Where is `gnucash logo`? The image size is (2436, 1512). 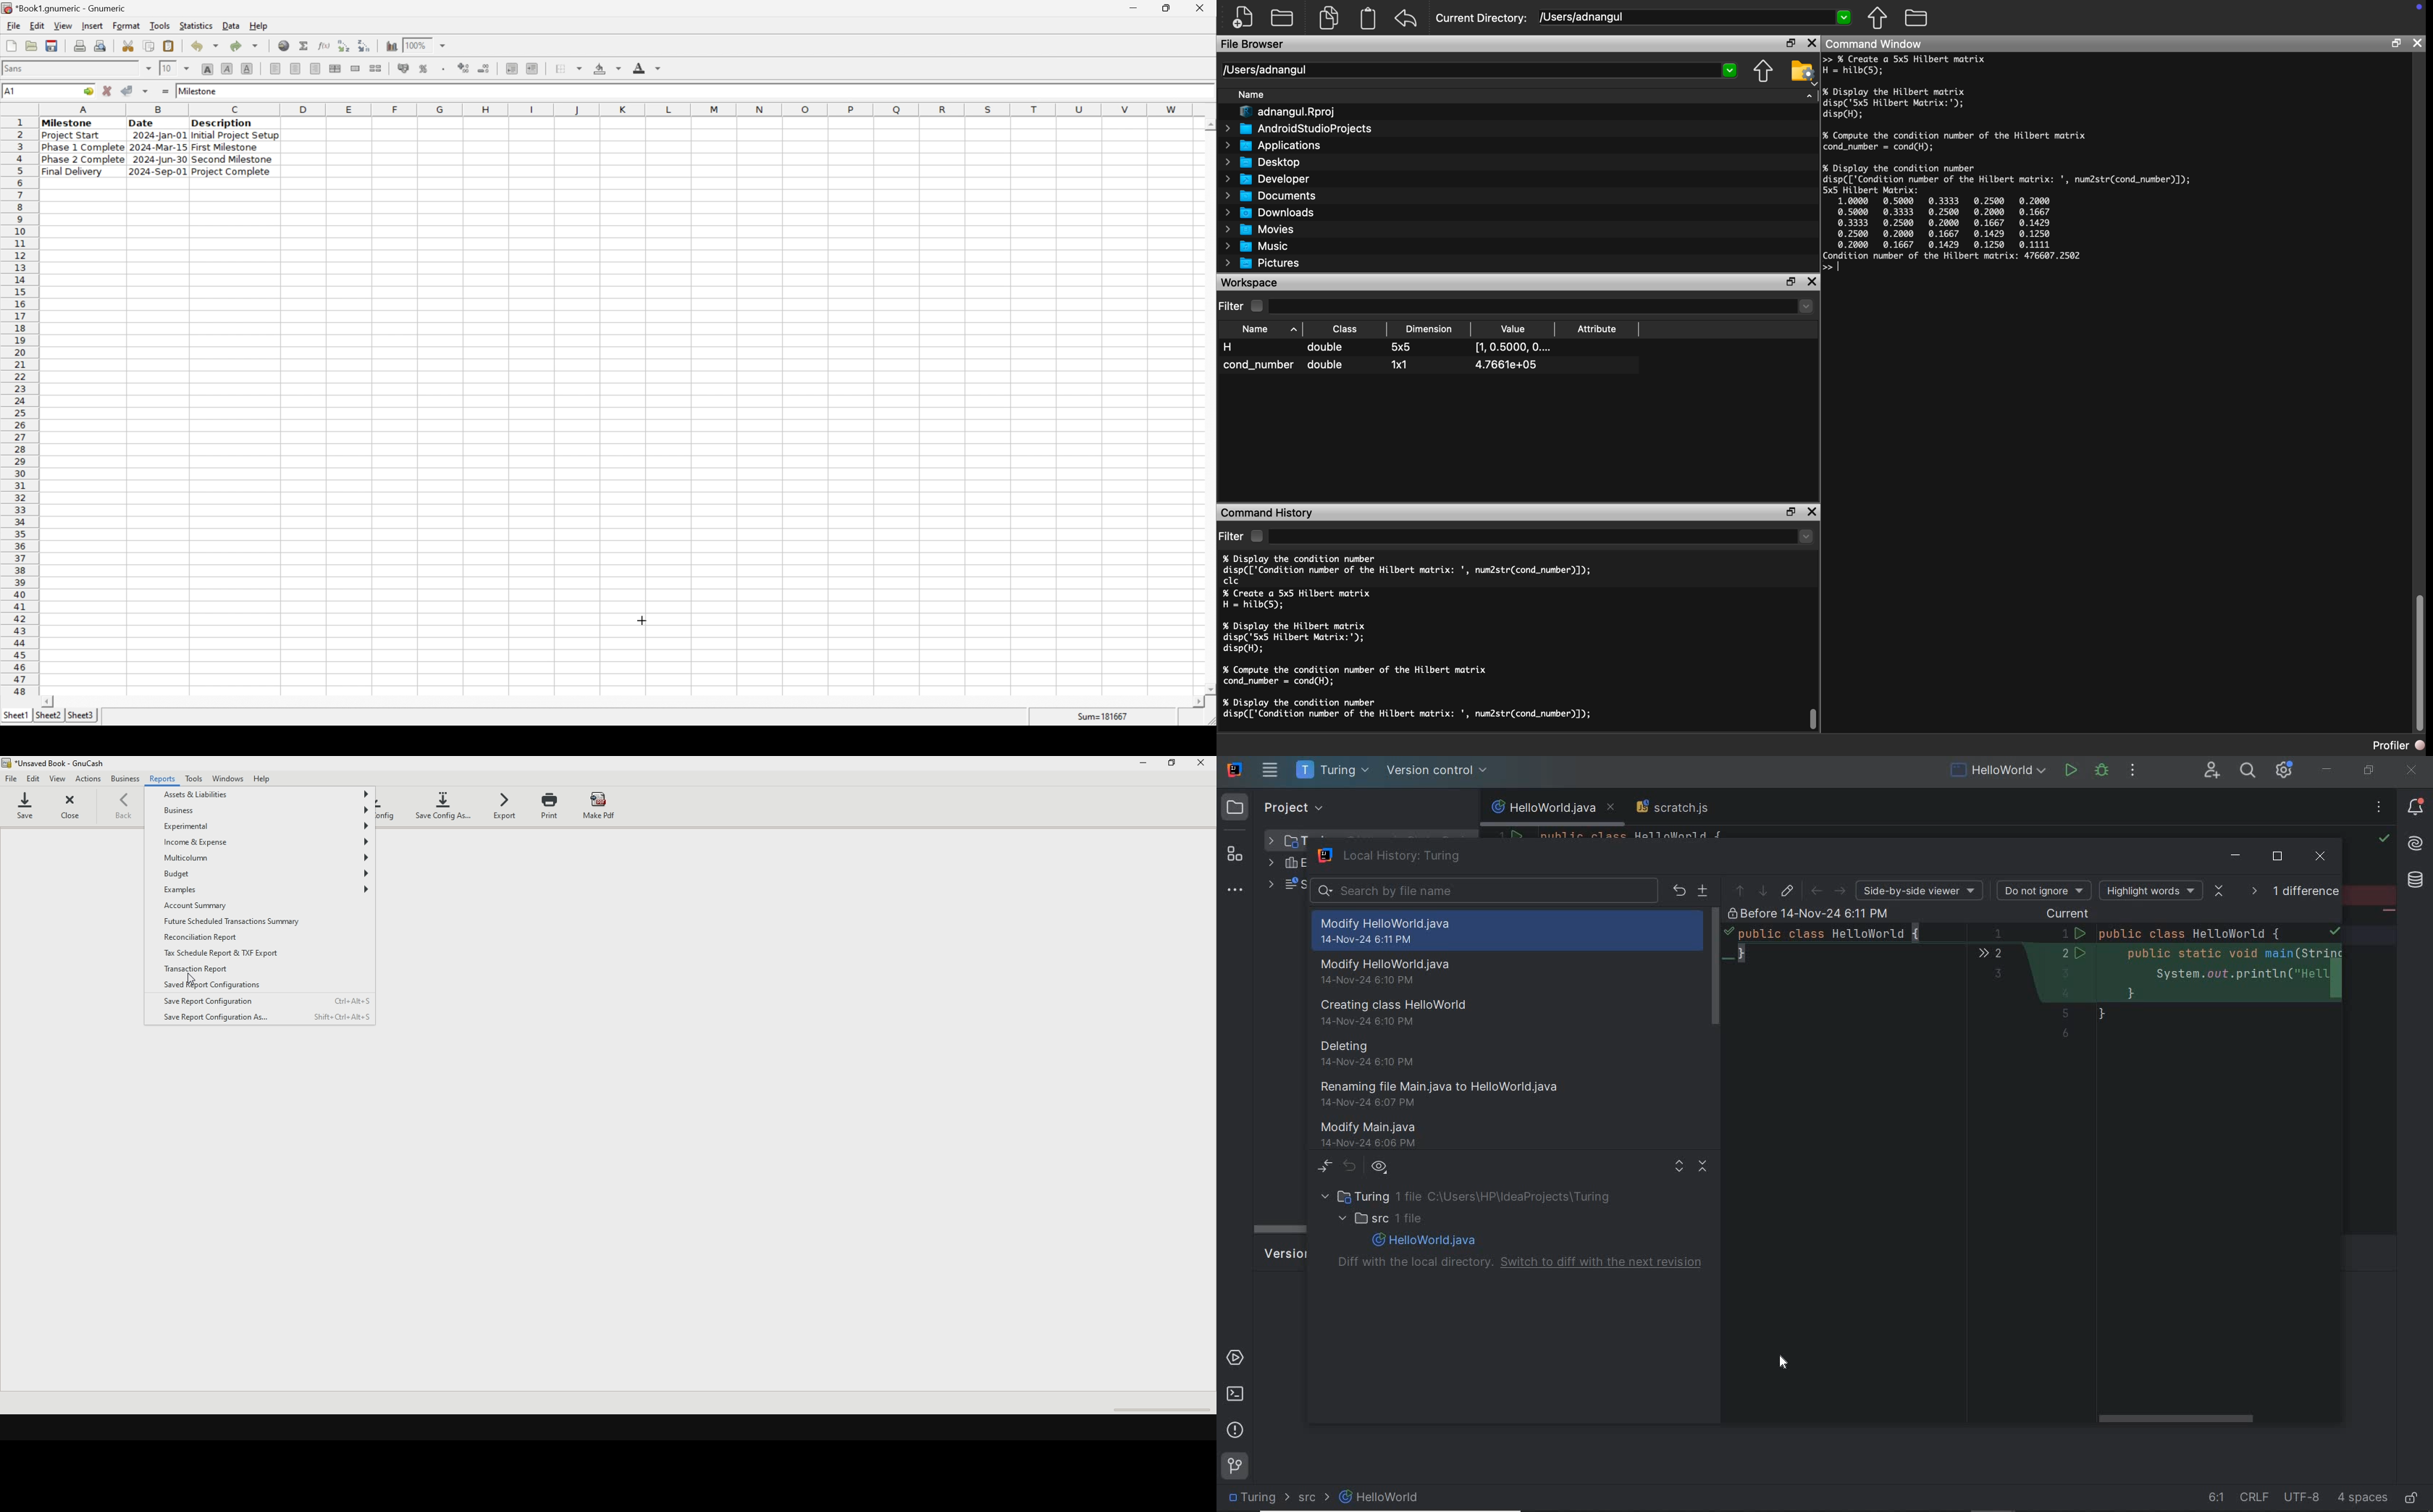 gnucash logo is located at coordinates (9, 764).